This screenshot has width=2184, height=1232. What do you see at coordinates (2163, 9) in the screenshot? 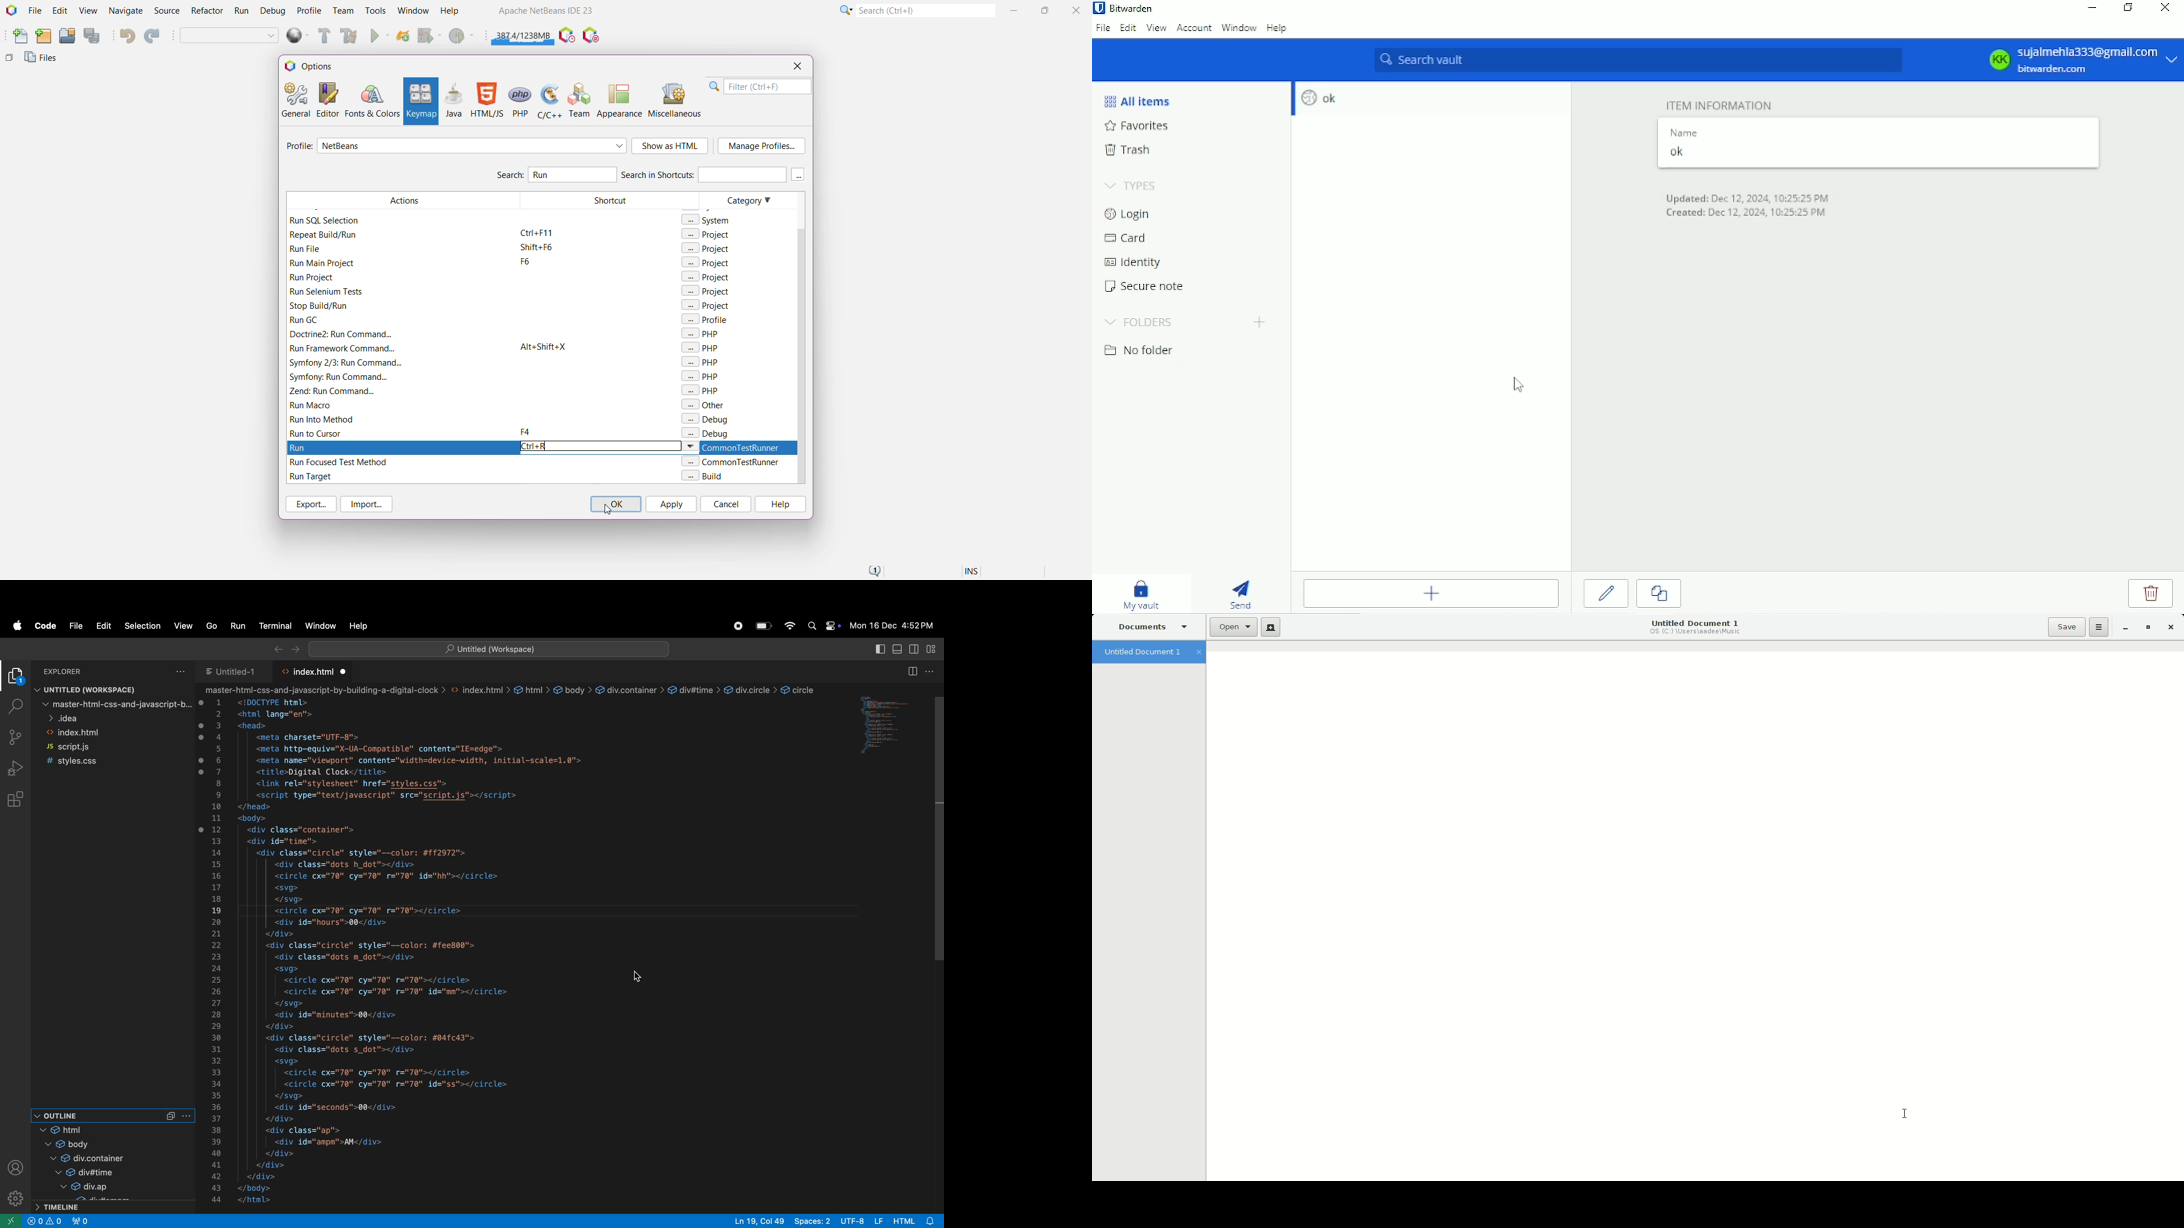
I see `Close` at bounding box center [2163, 9].